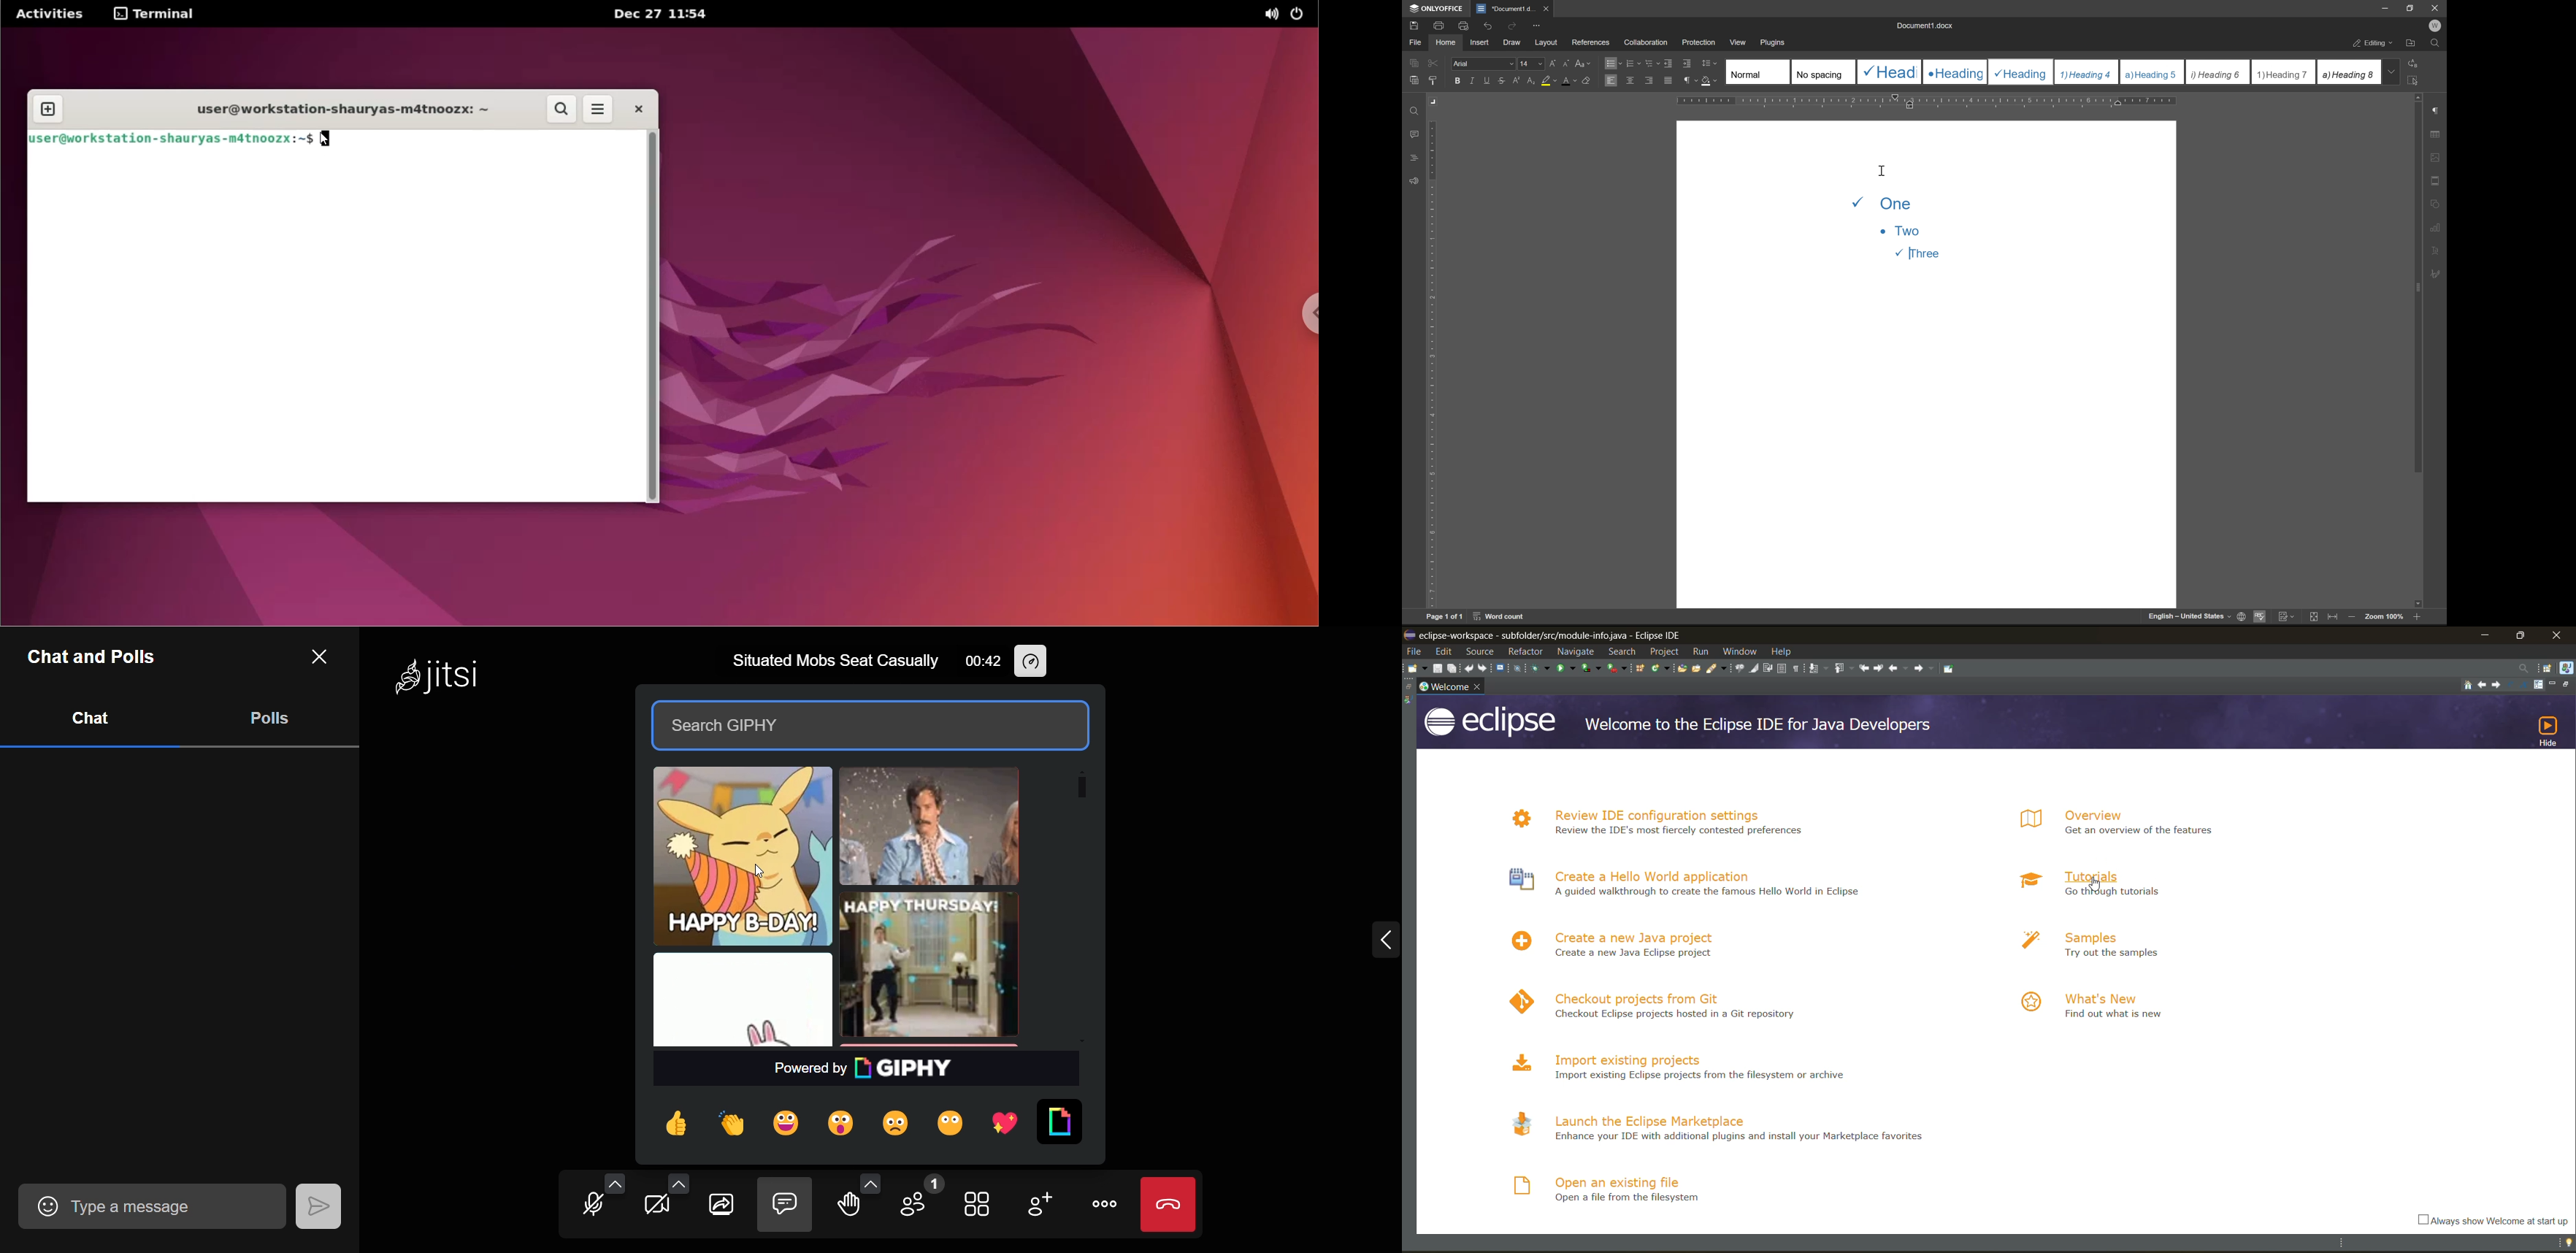 The image size is (2576, 1260). I want to click on expand, so click(1368, 937).